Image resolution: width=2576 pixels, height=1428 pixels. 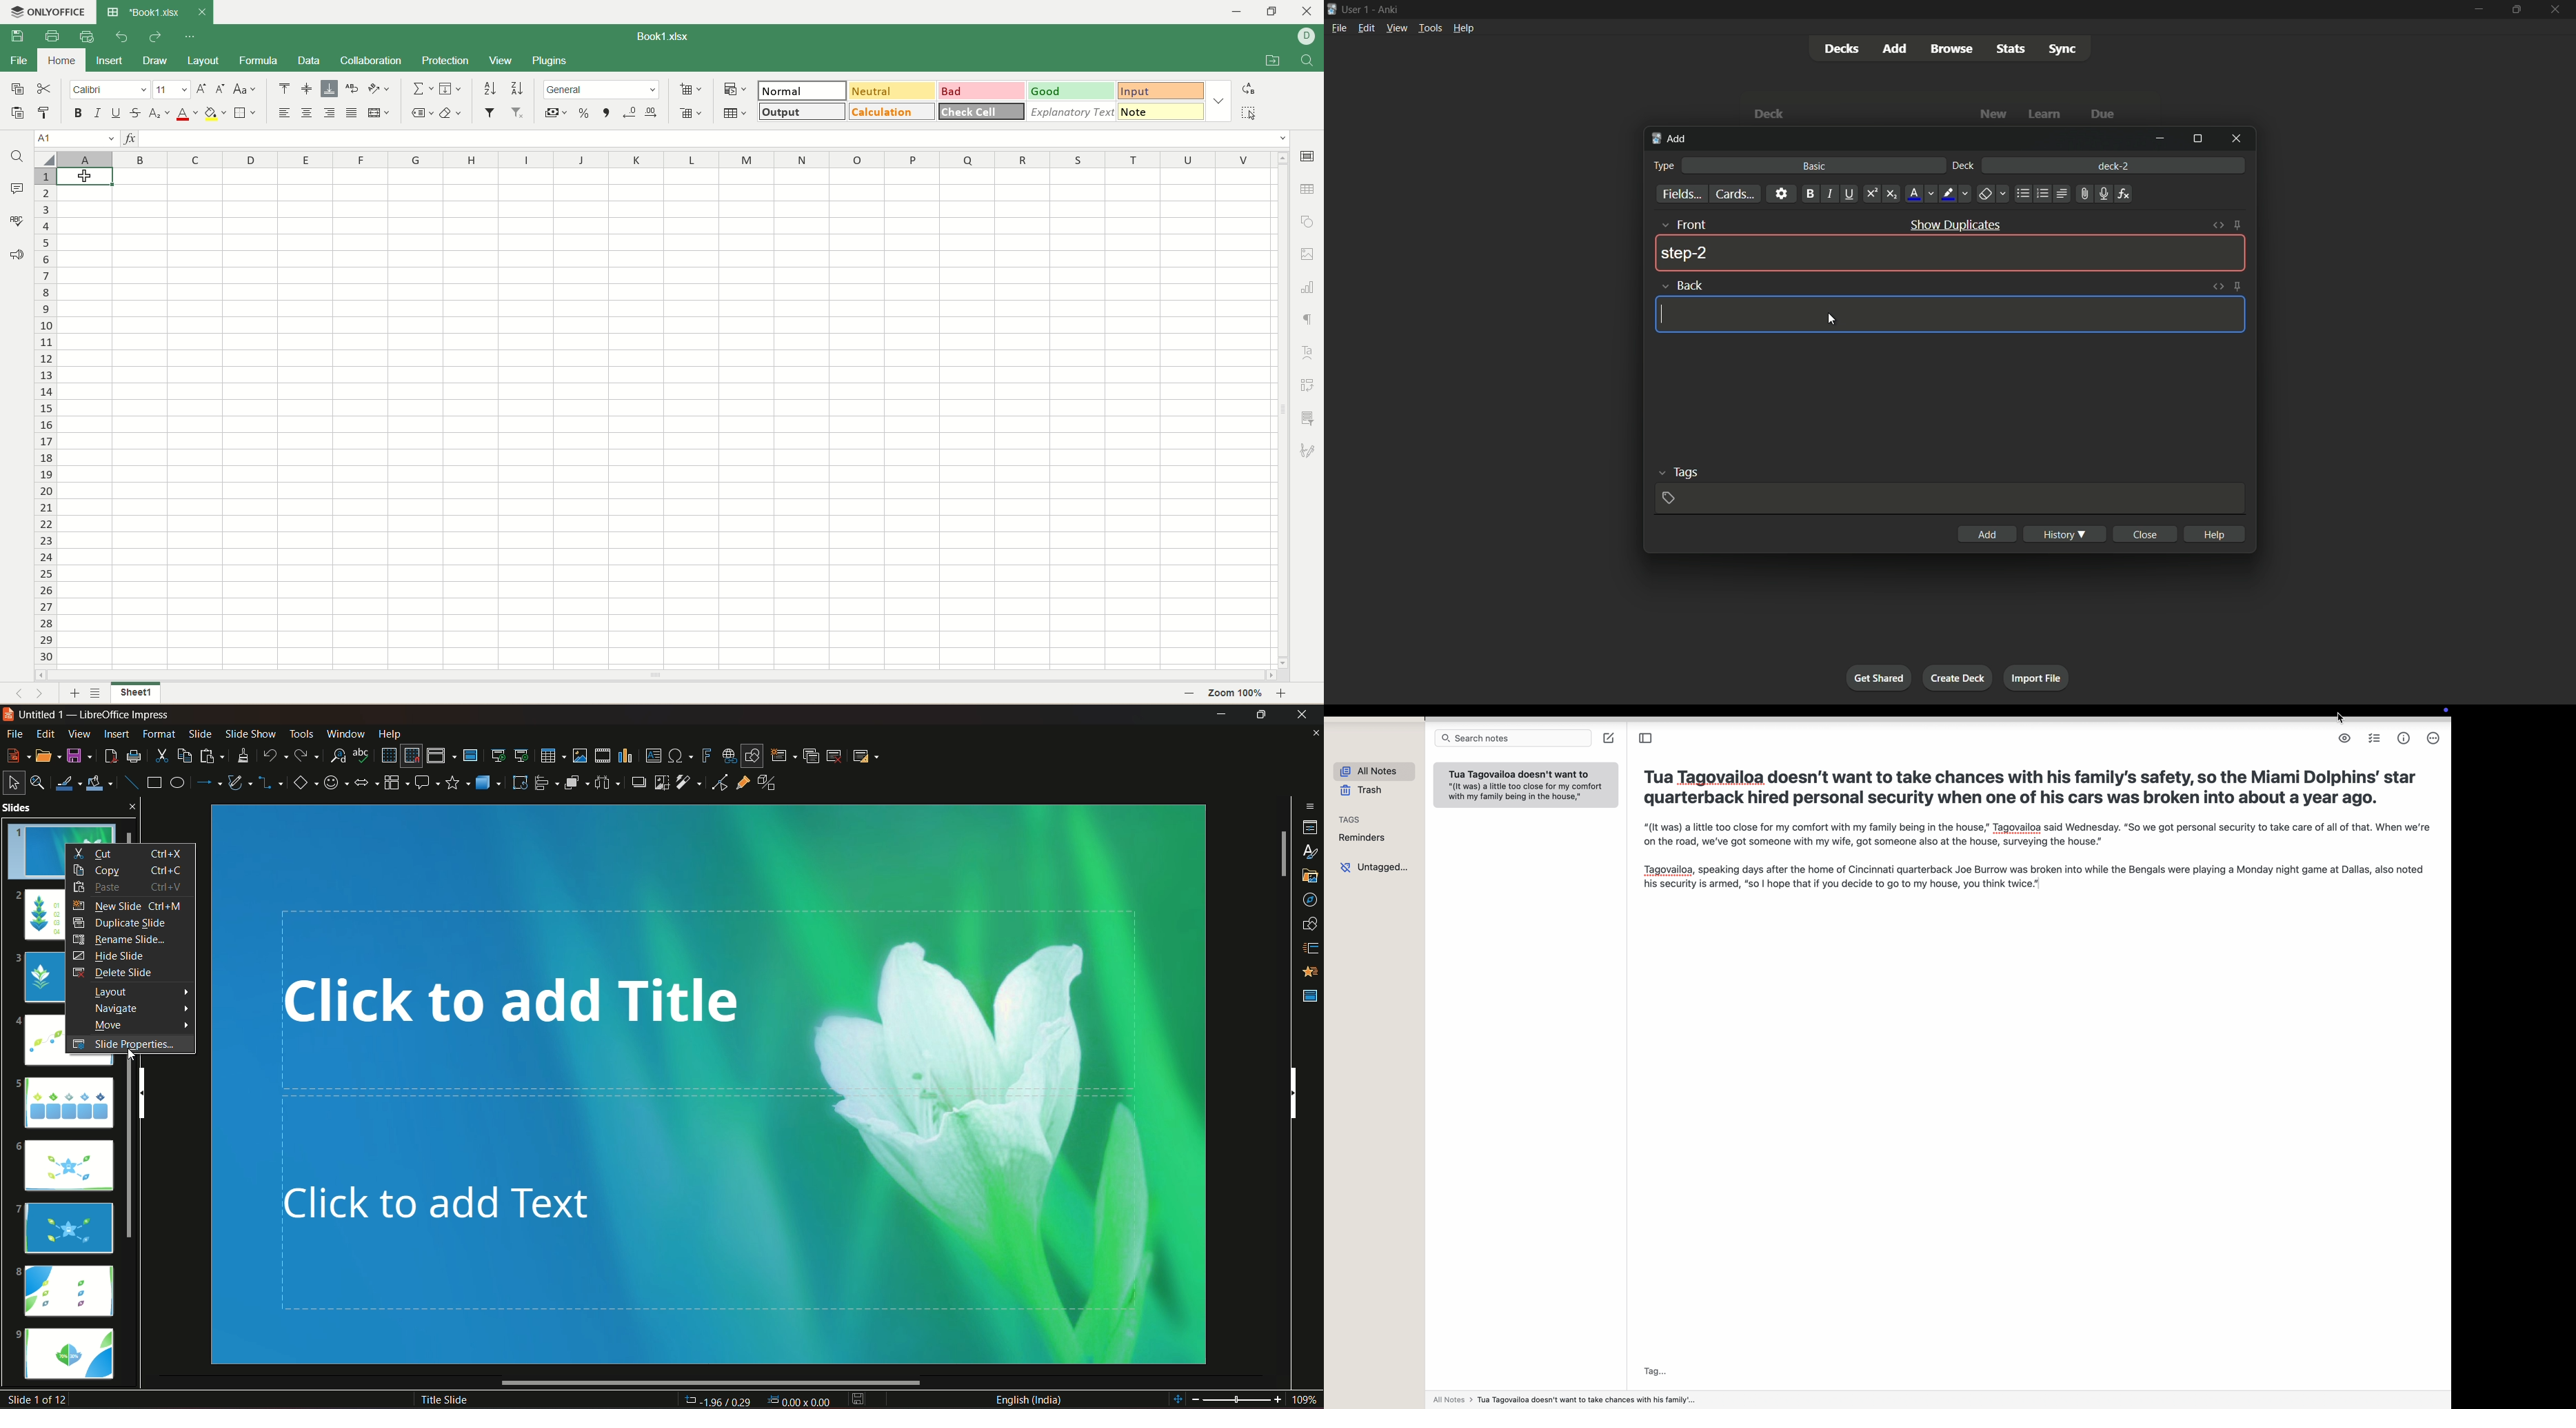 What do you see at coordinates (1364, 27) in the screenshot?
I see `edit menu` at bounding box center [1364, 27].